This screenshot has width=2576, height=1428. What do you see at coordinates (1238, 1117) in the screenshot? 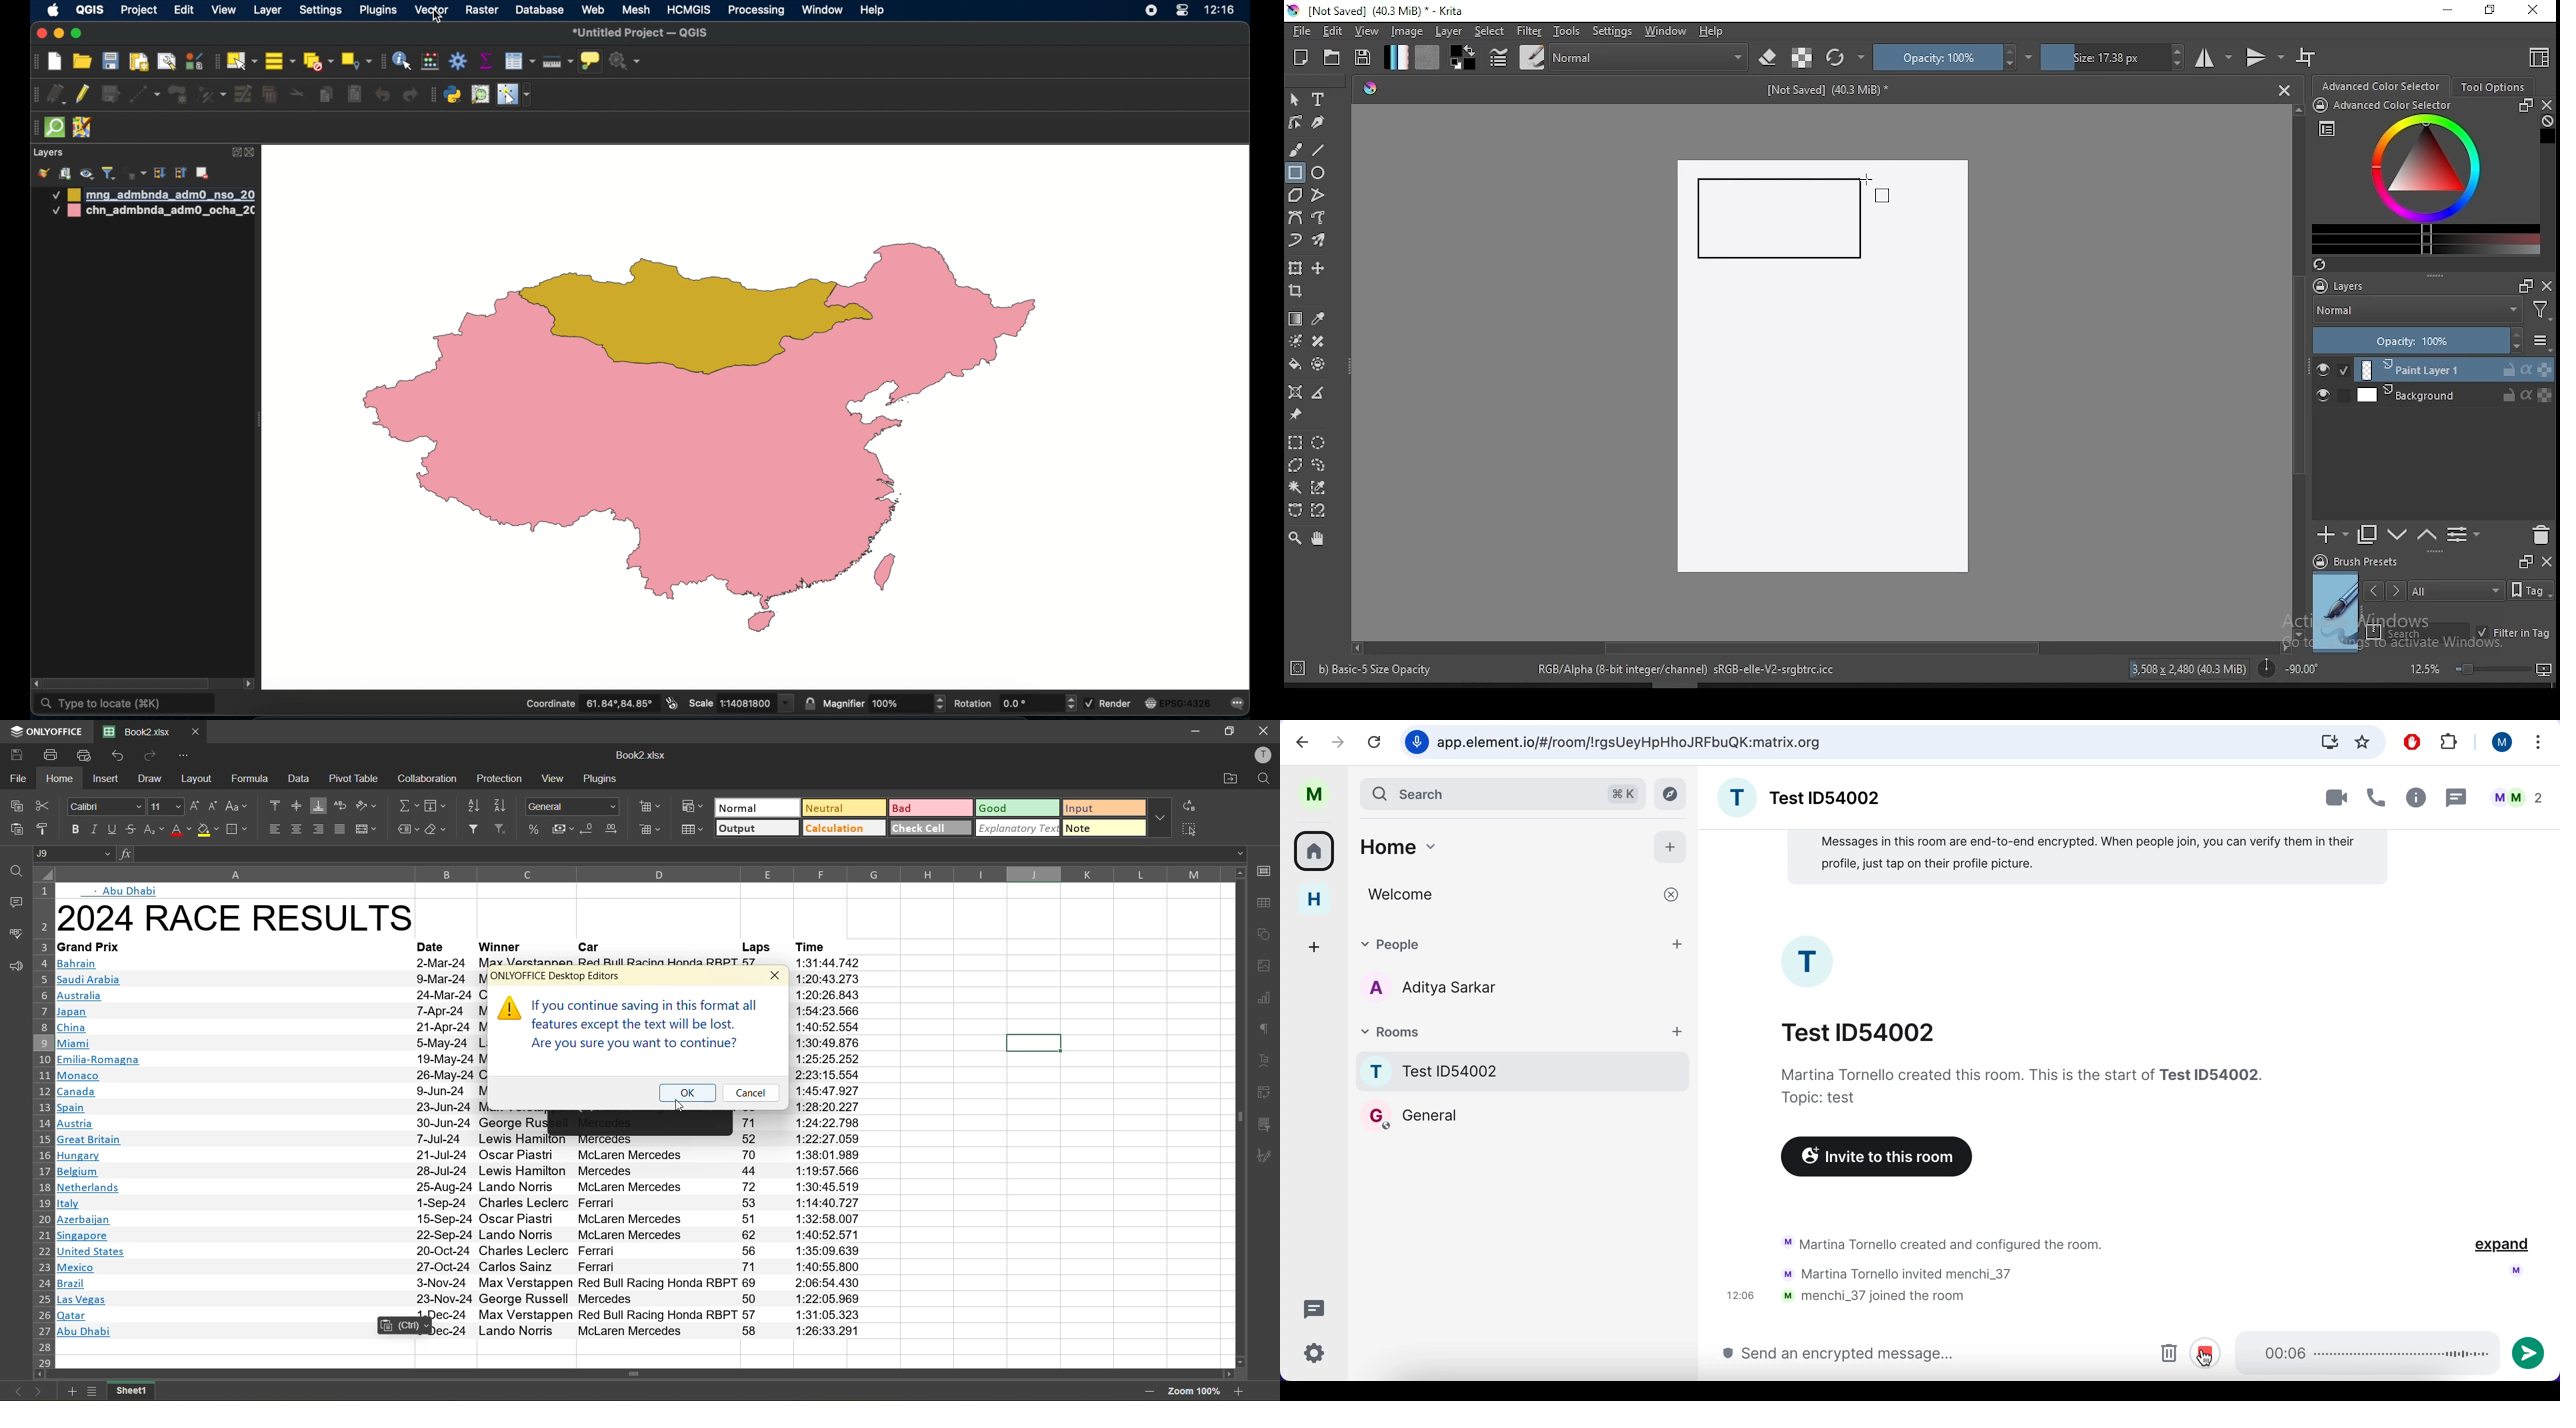
I see `vertical scrollbar` at bounding box center [1238, 1117].